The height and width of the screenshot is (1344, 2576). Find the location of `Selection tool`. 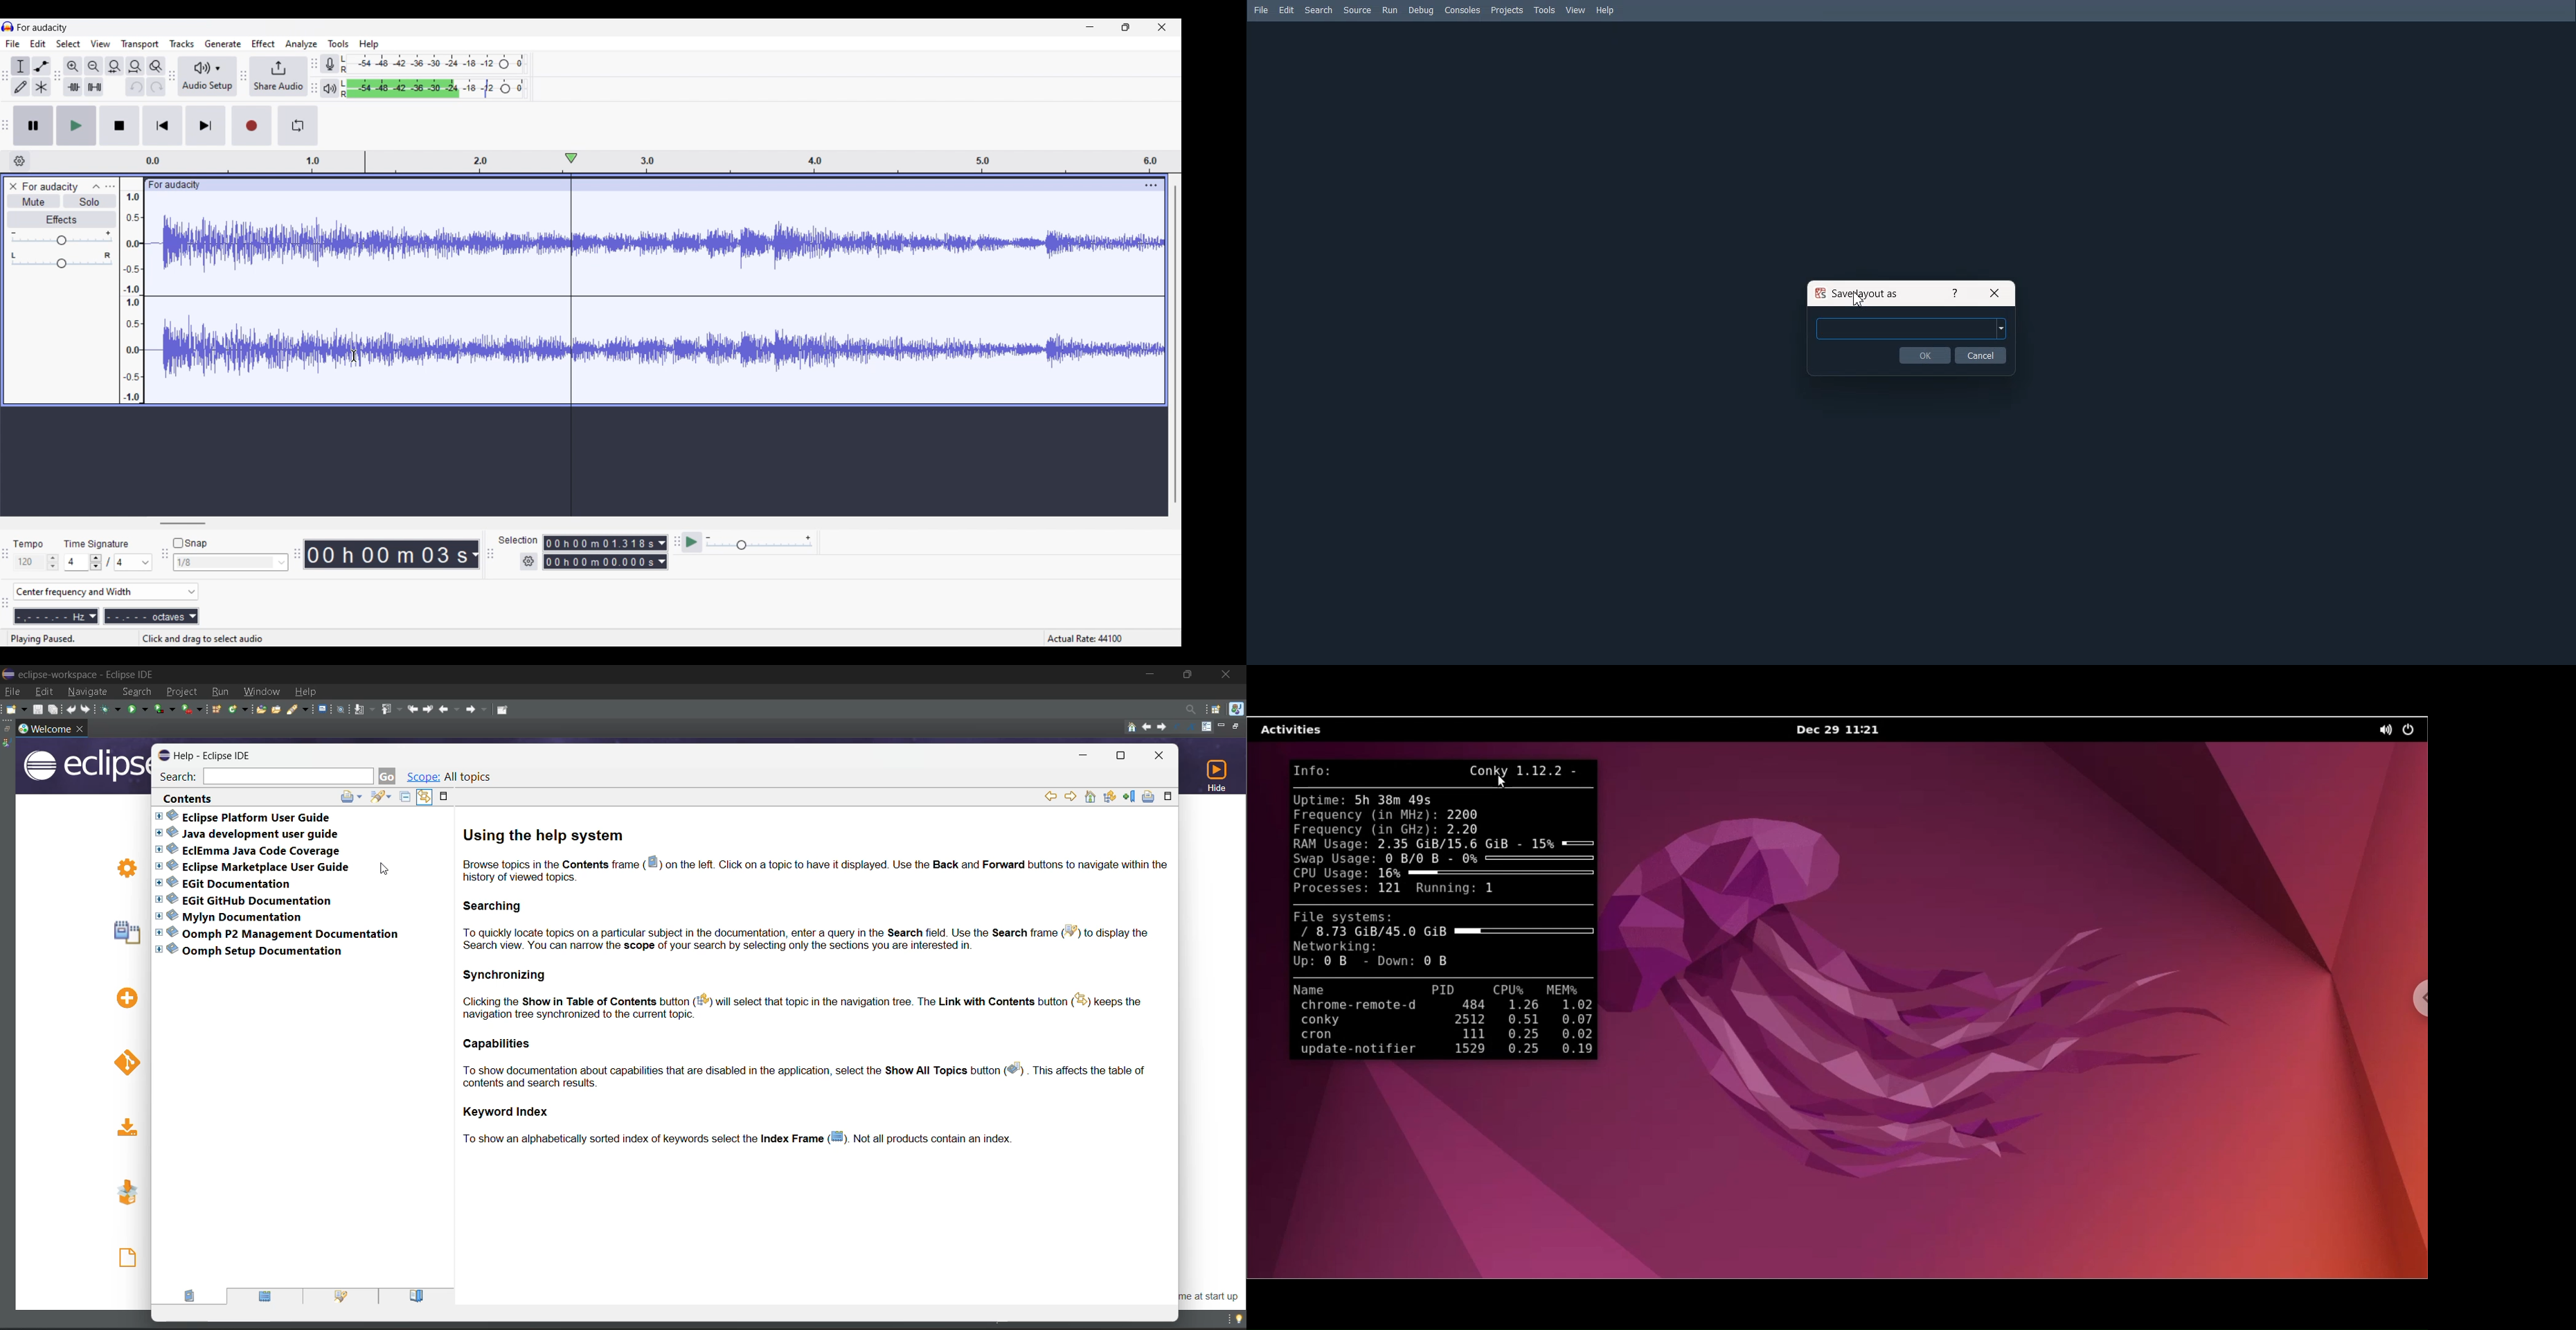

Selection tool is located at coordinates (20, 66).